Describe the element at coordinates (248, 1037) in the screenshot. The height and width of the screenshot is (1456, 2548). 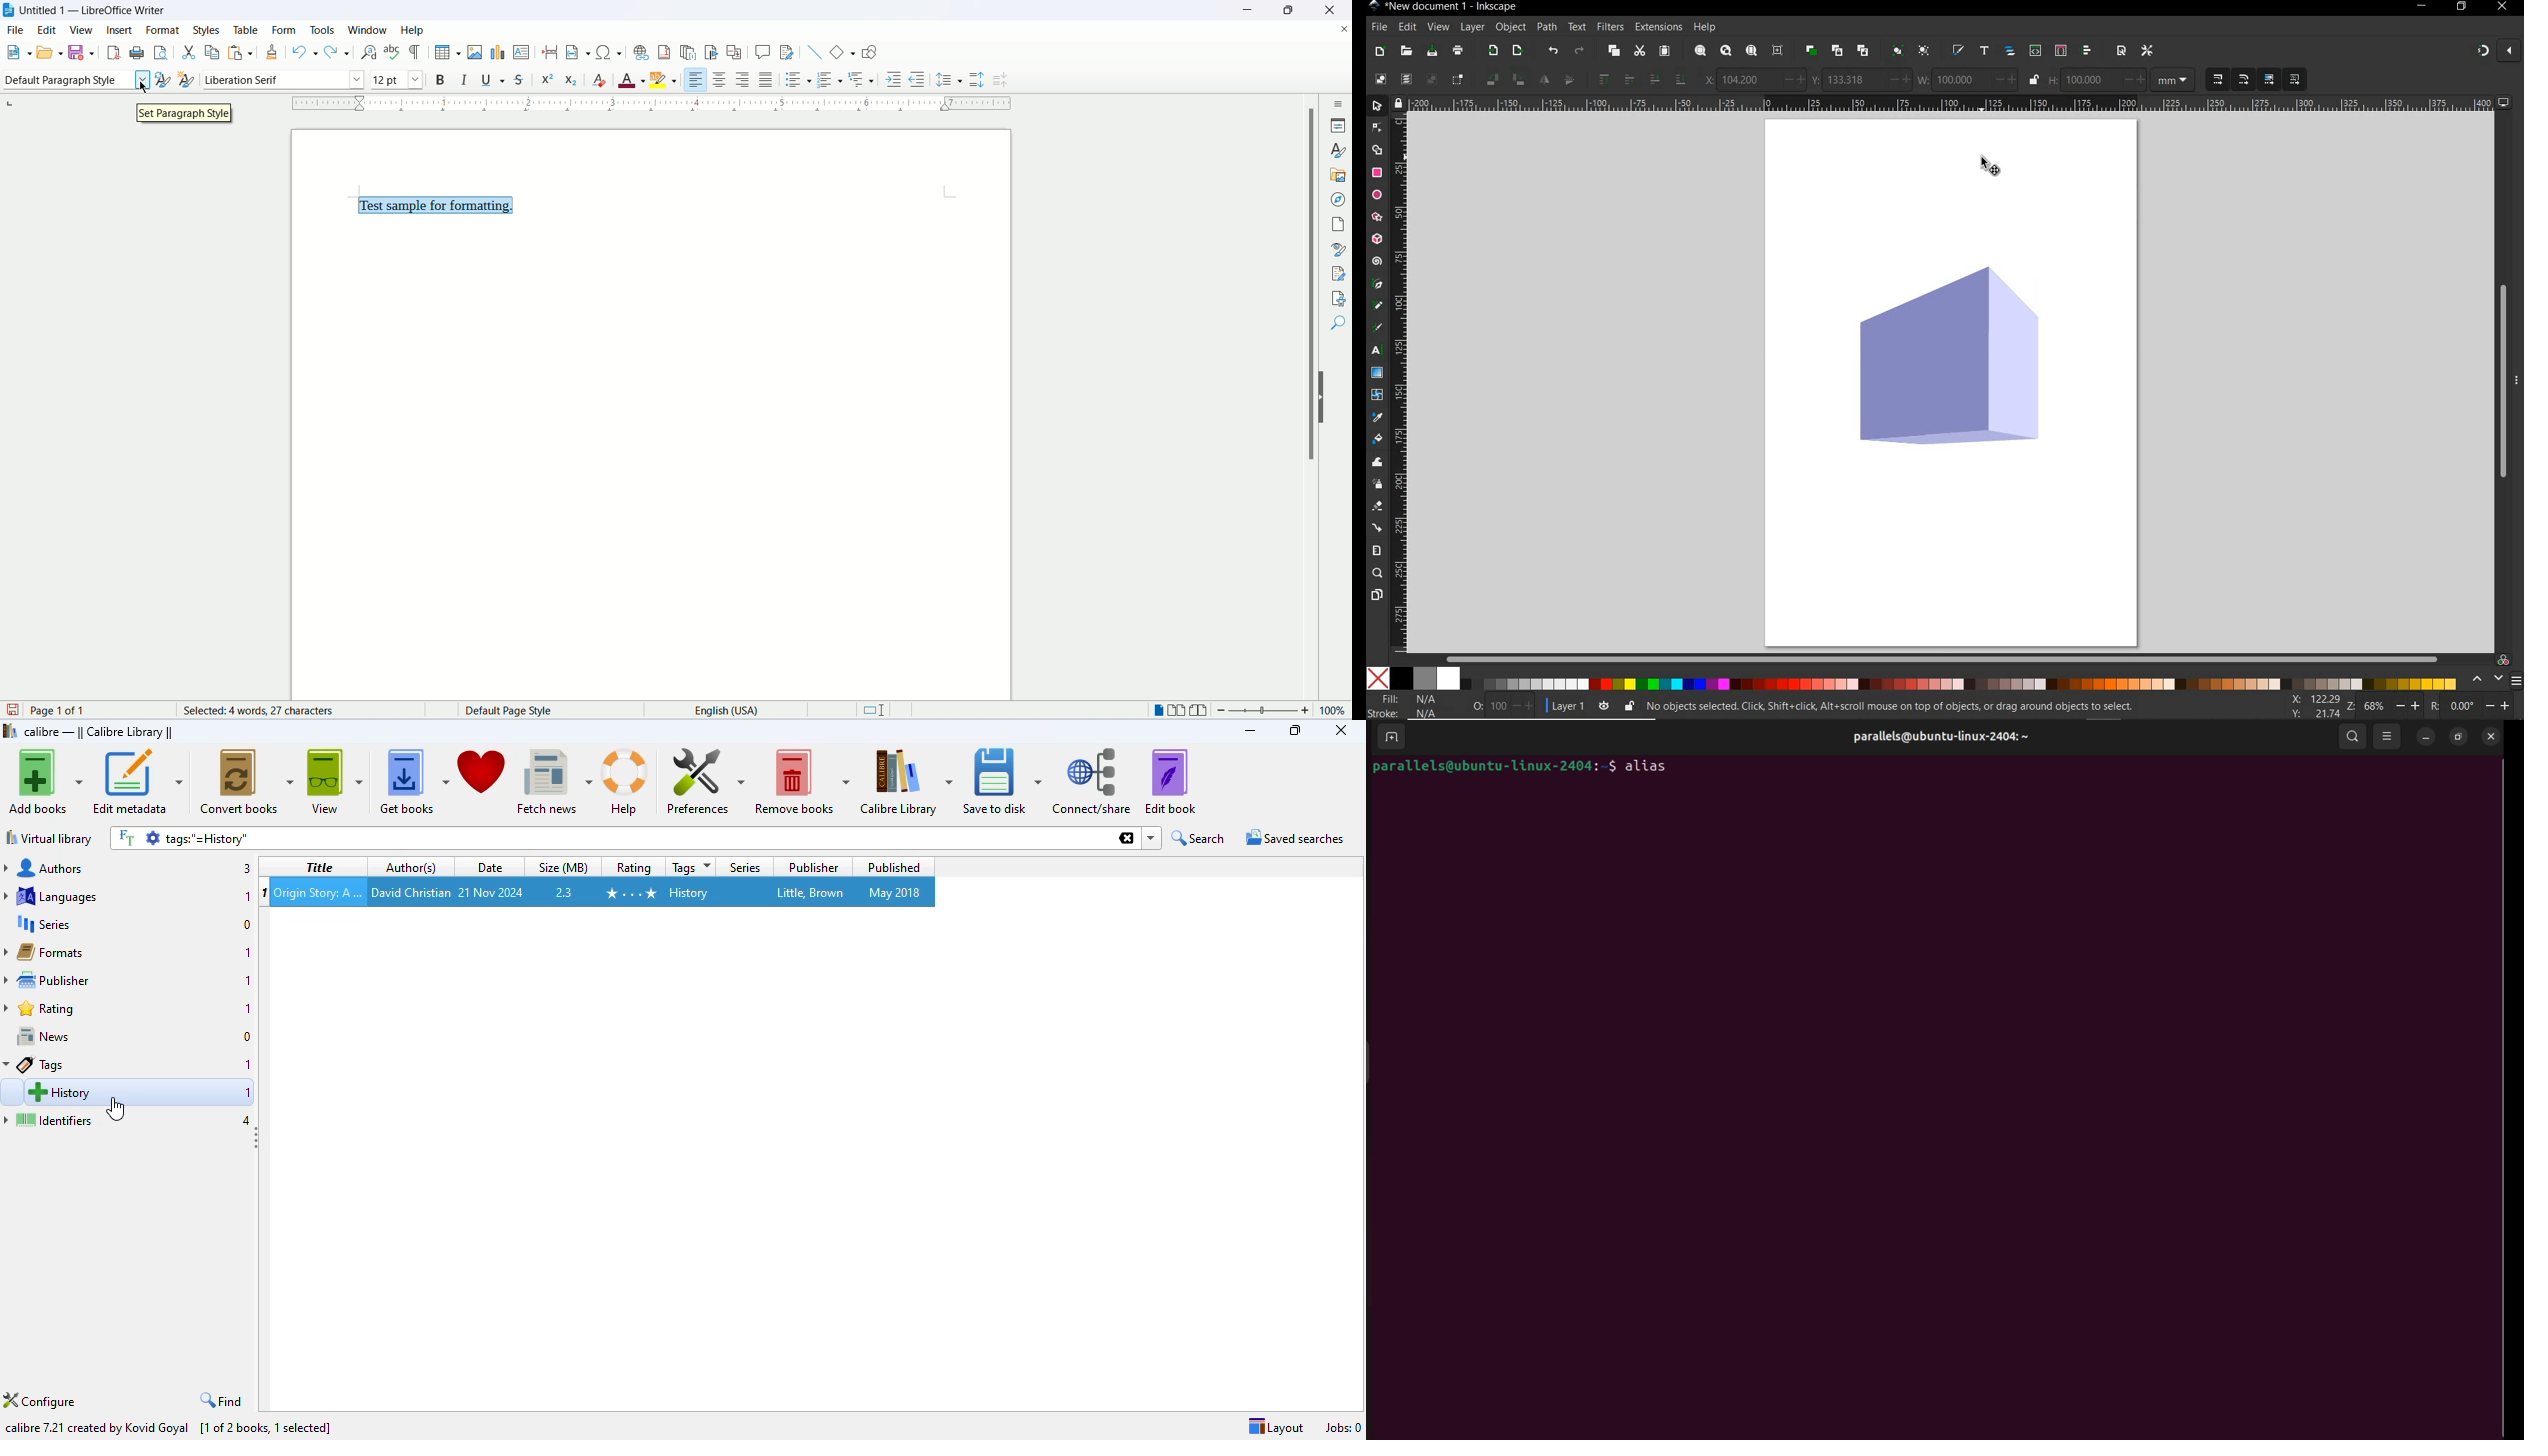
I see `0` at that location.